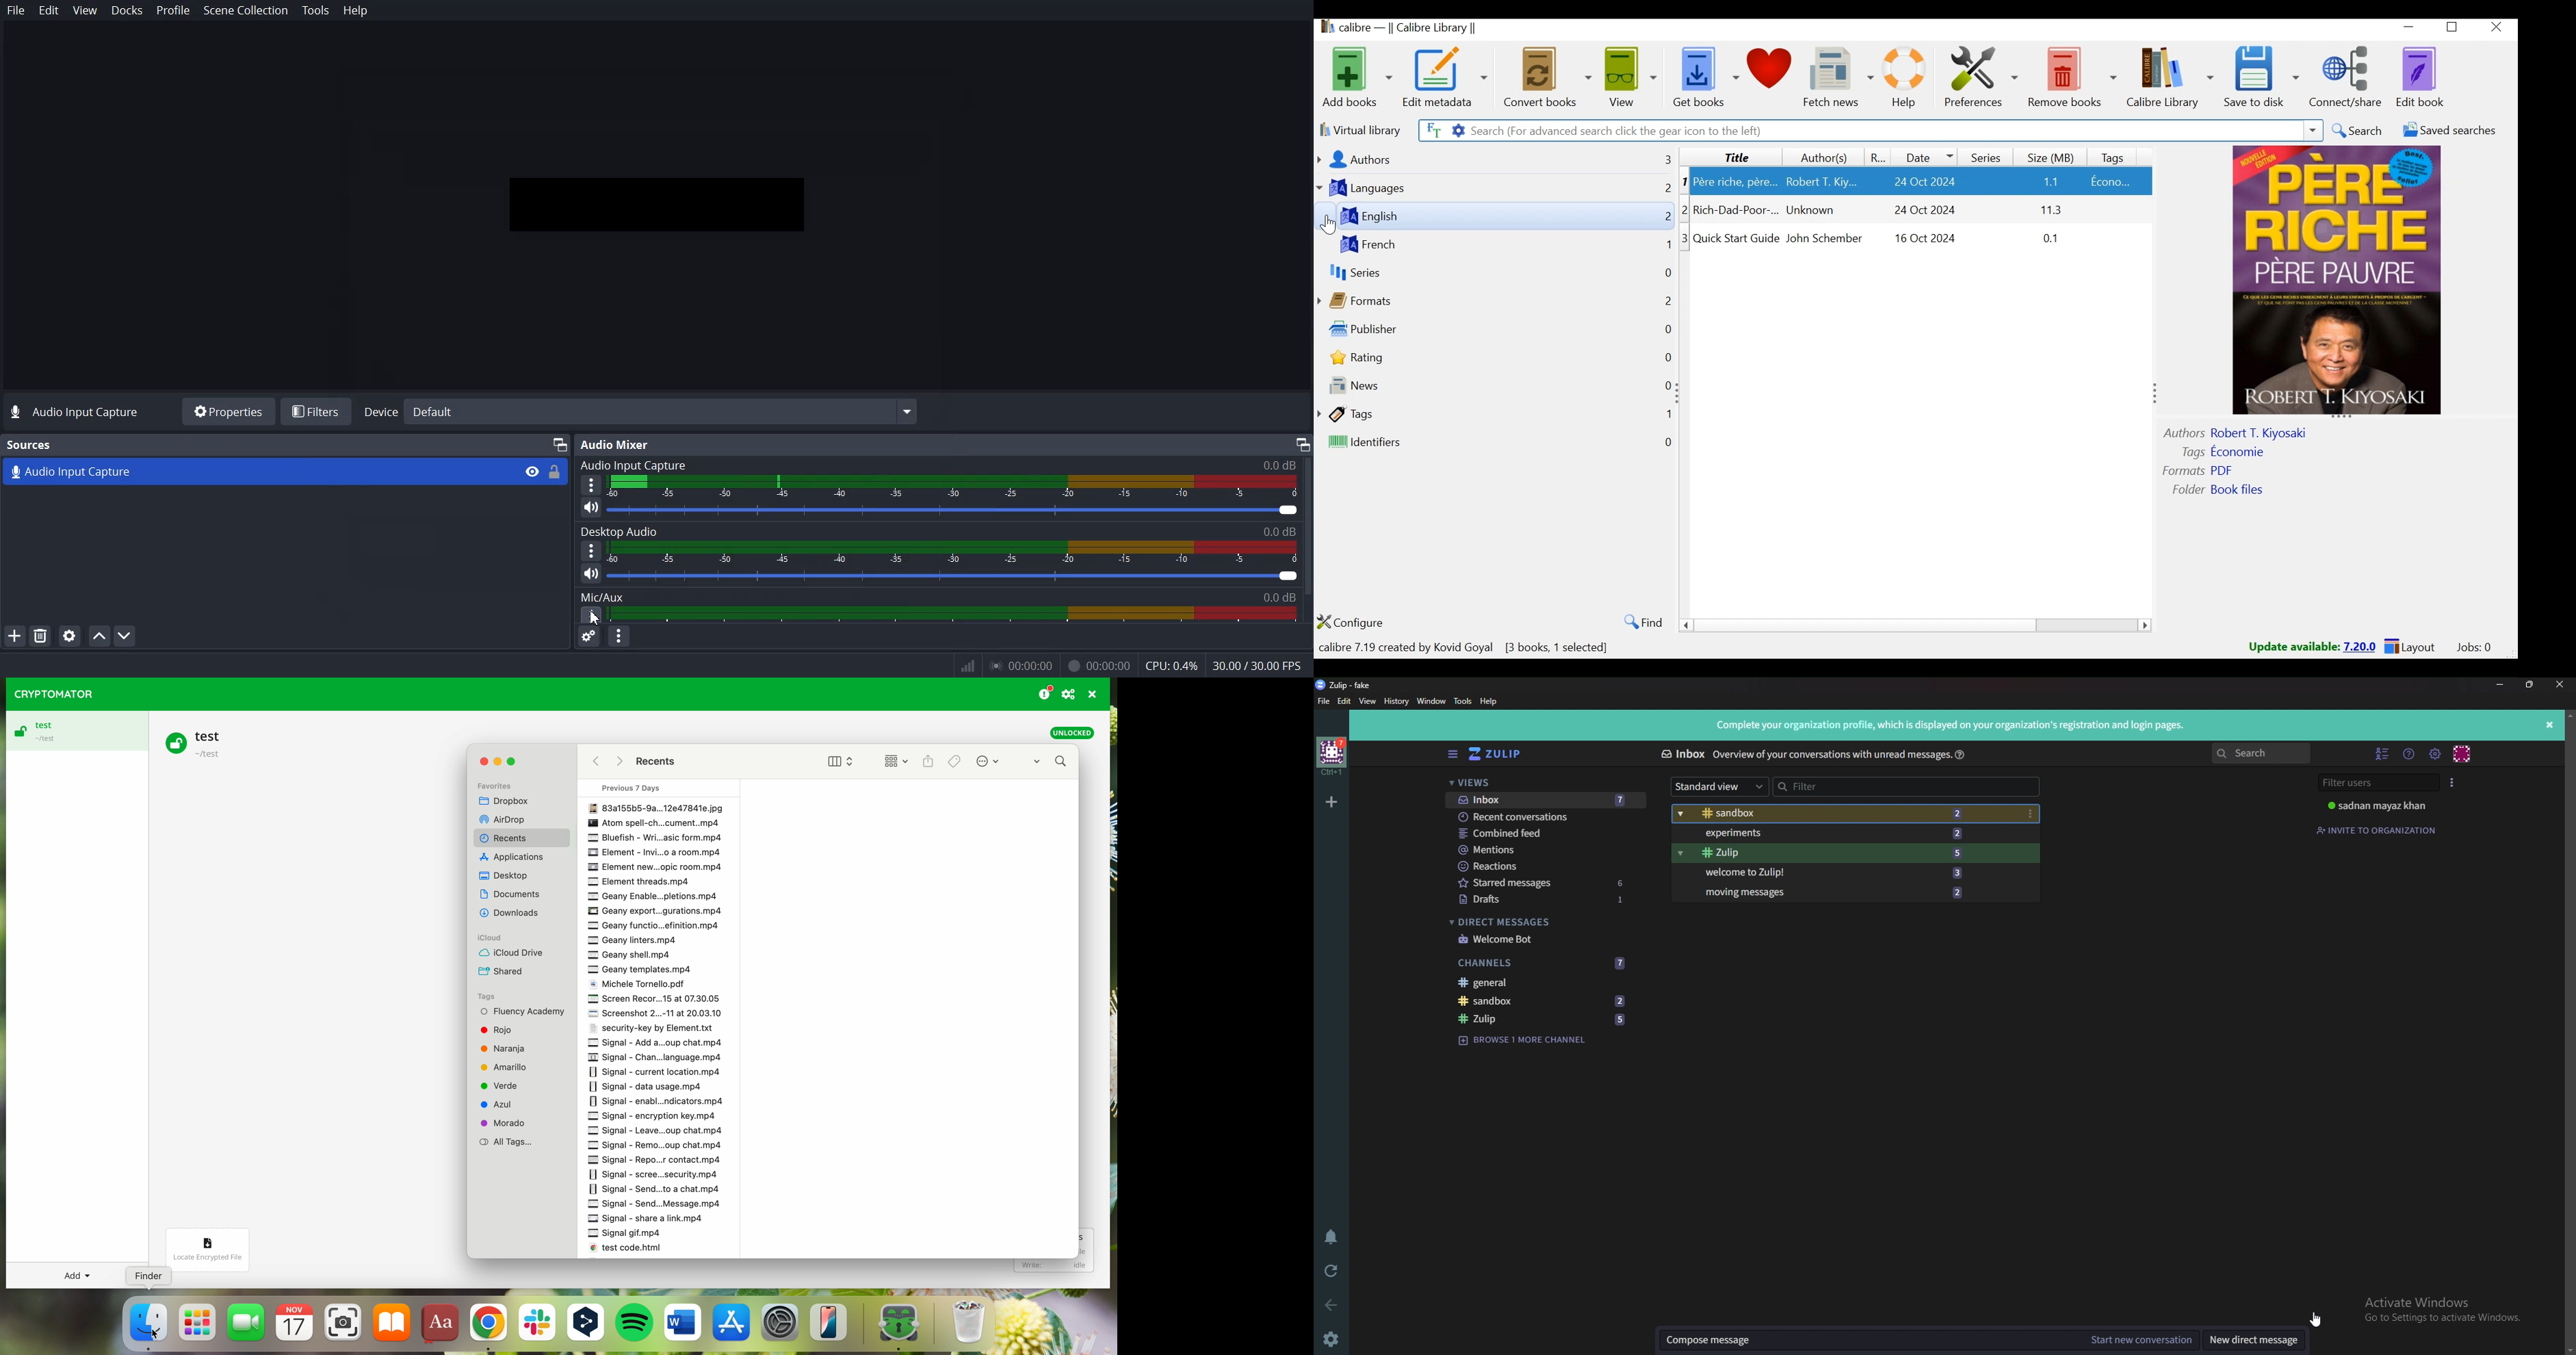  Describe the element at coordinates (1546, 850) in the screenshot. I see `Mentions` at that location.